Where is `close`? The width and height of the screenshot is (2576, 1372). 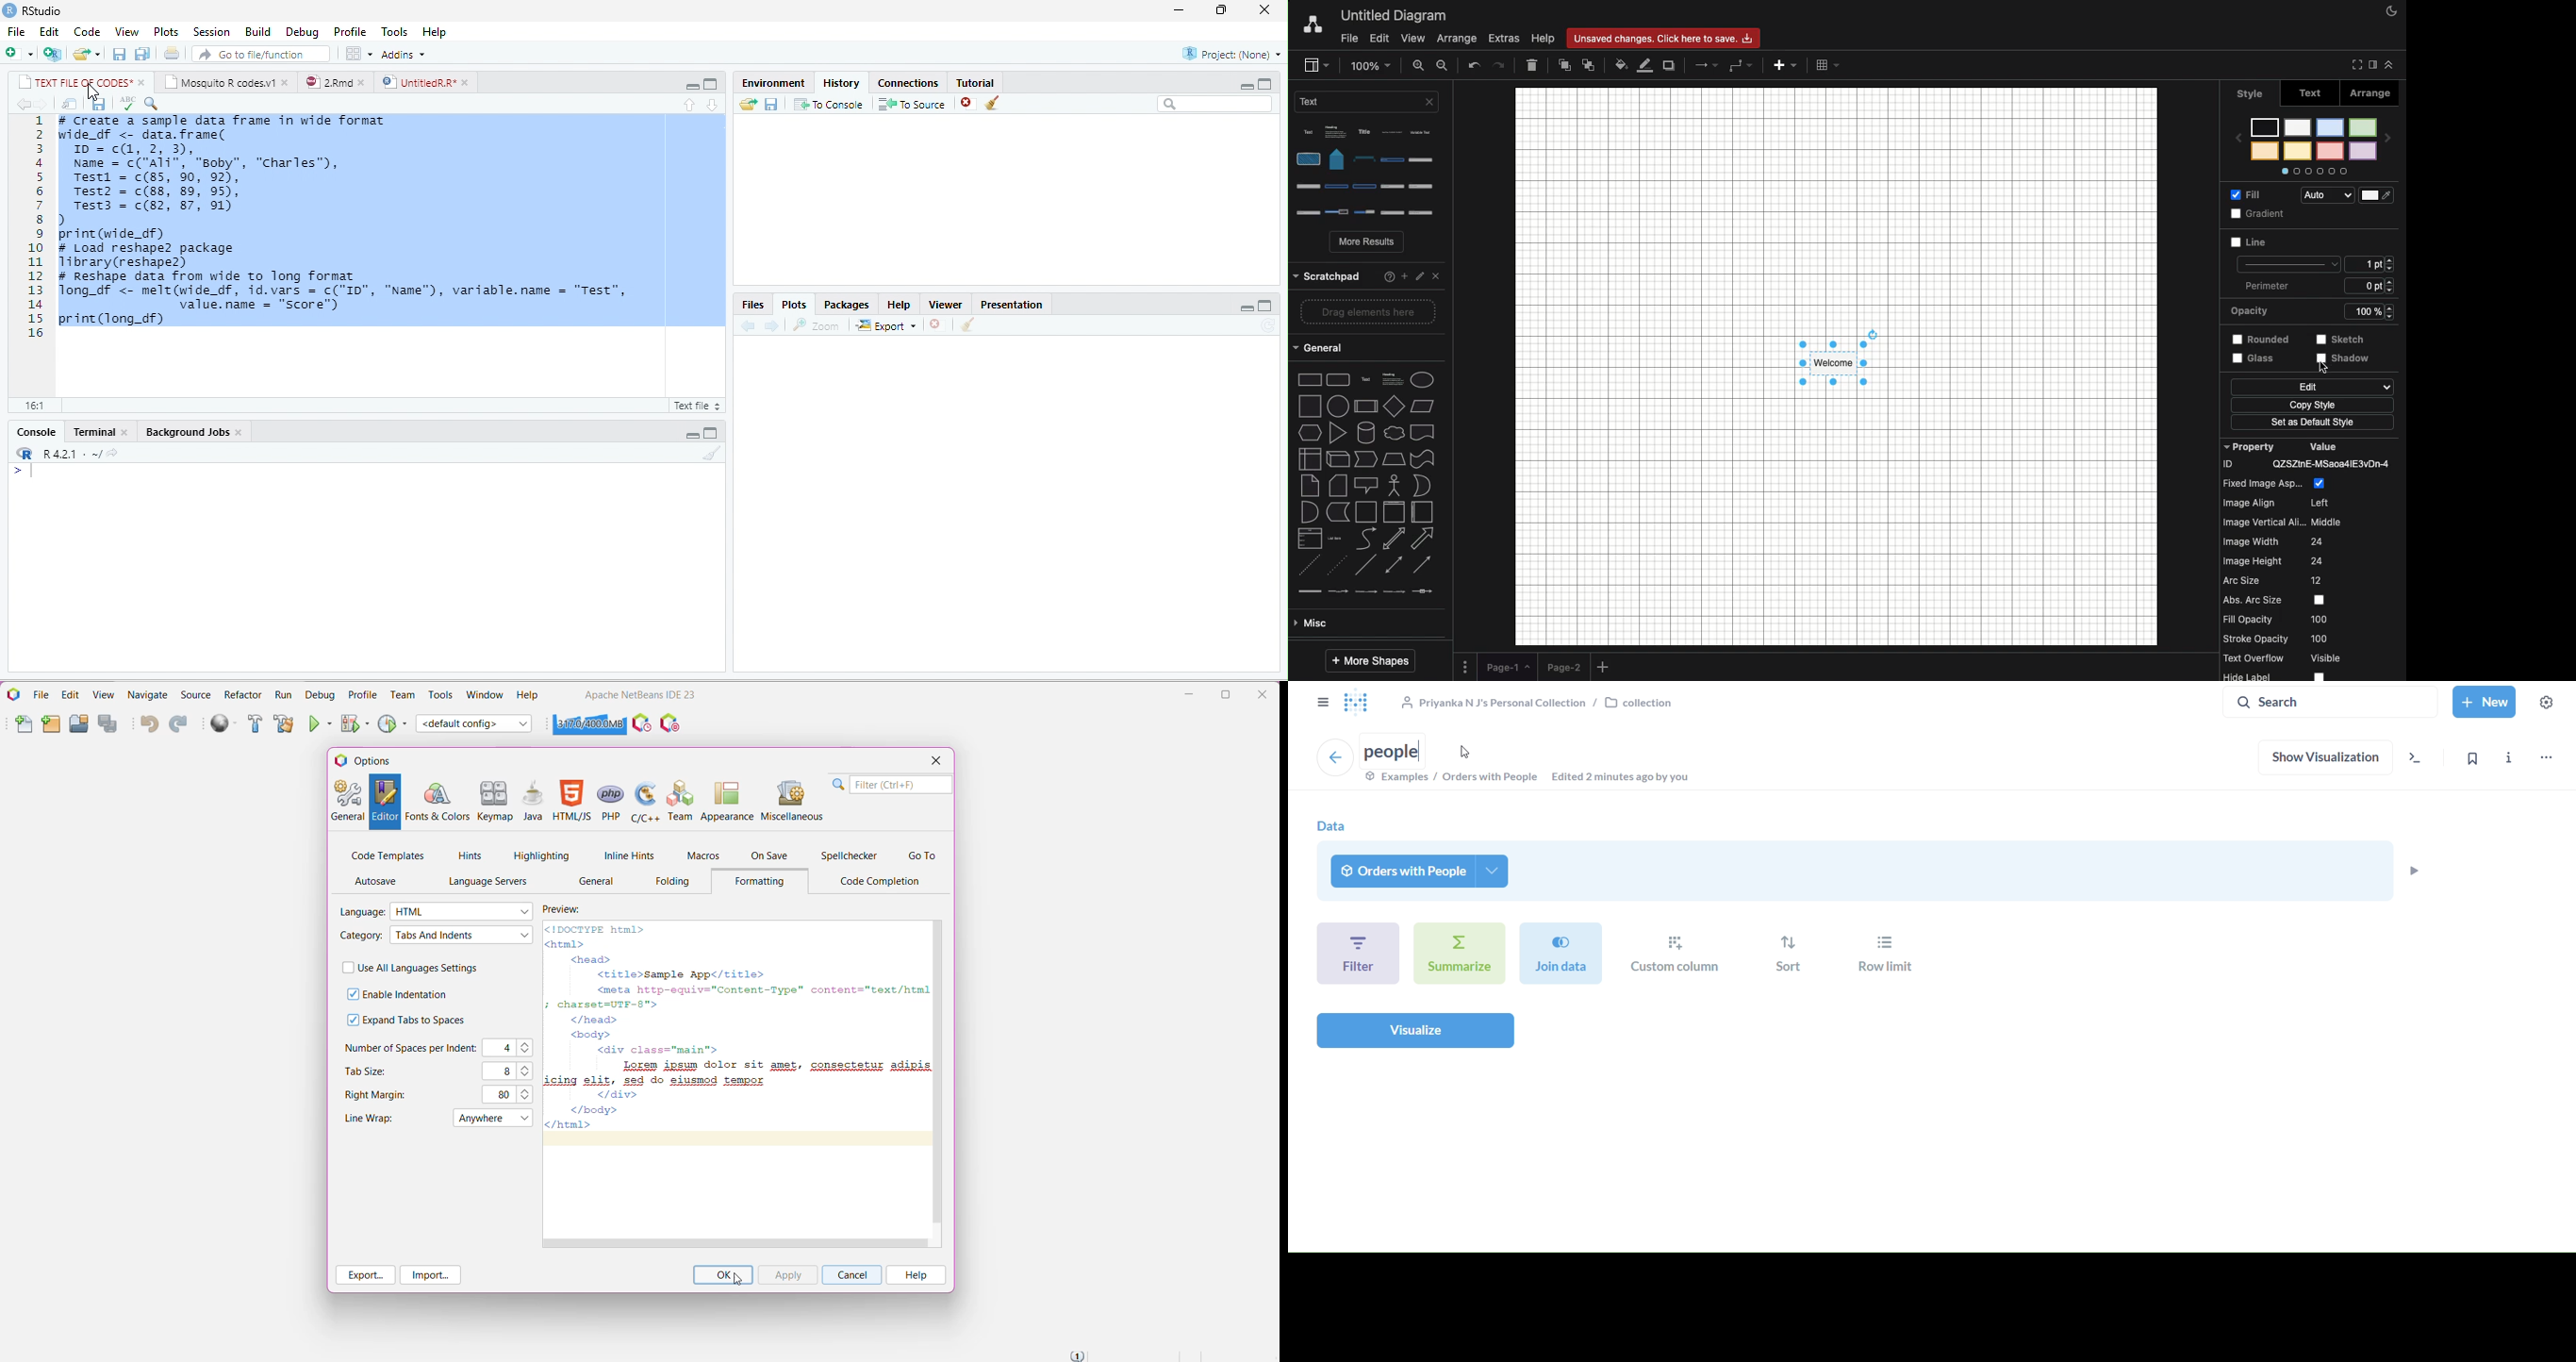 close is located at coordinates (239, 433).